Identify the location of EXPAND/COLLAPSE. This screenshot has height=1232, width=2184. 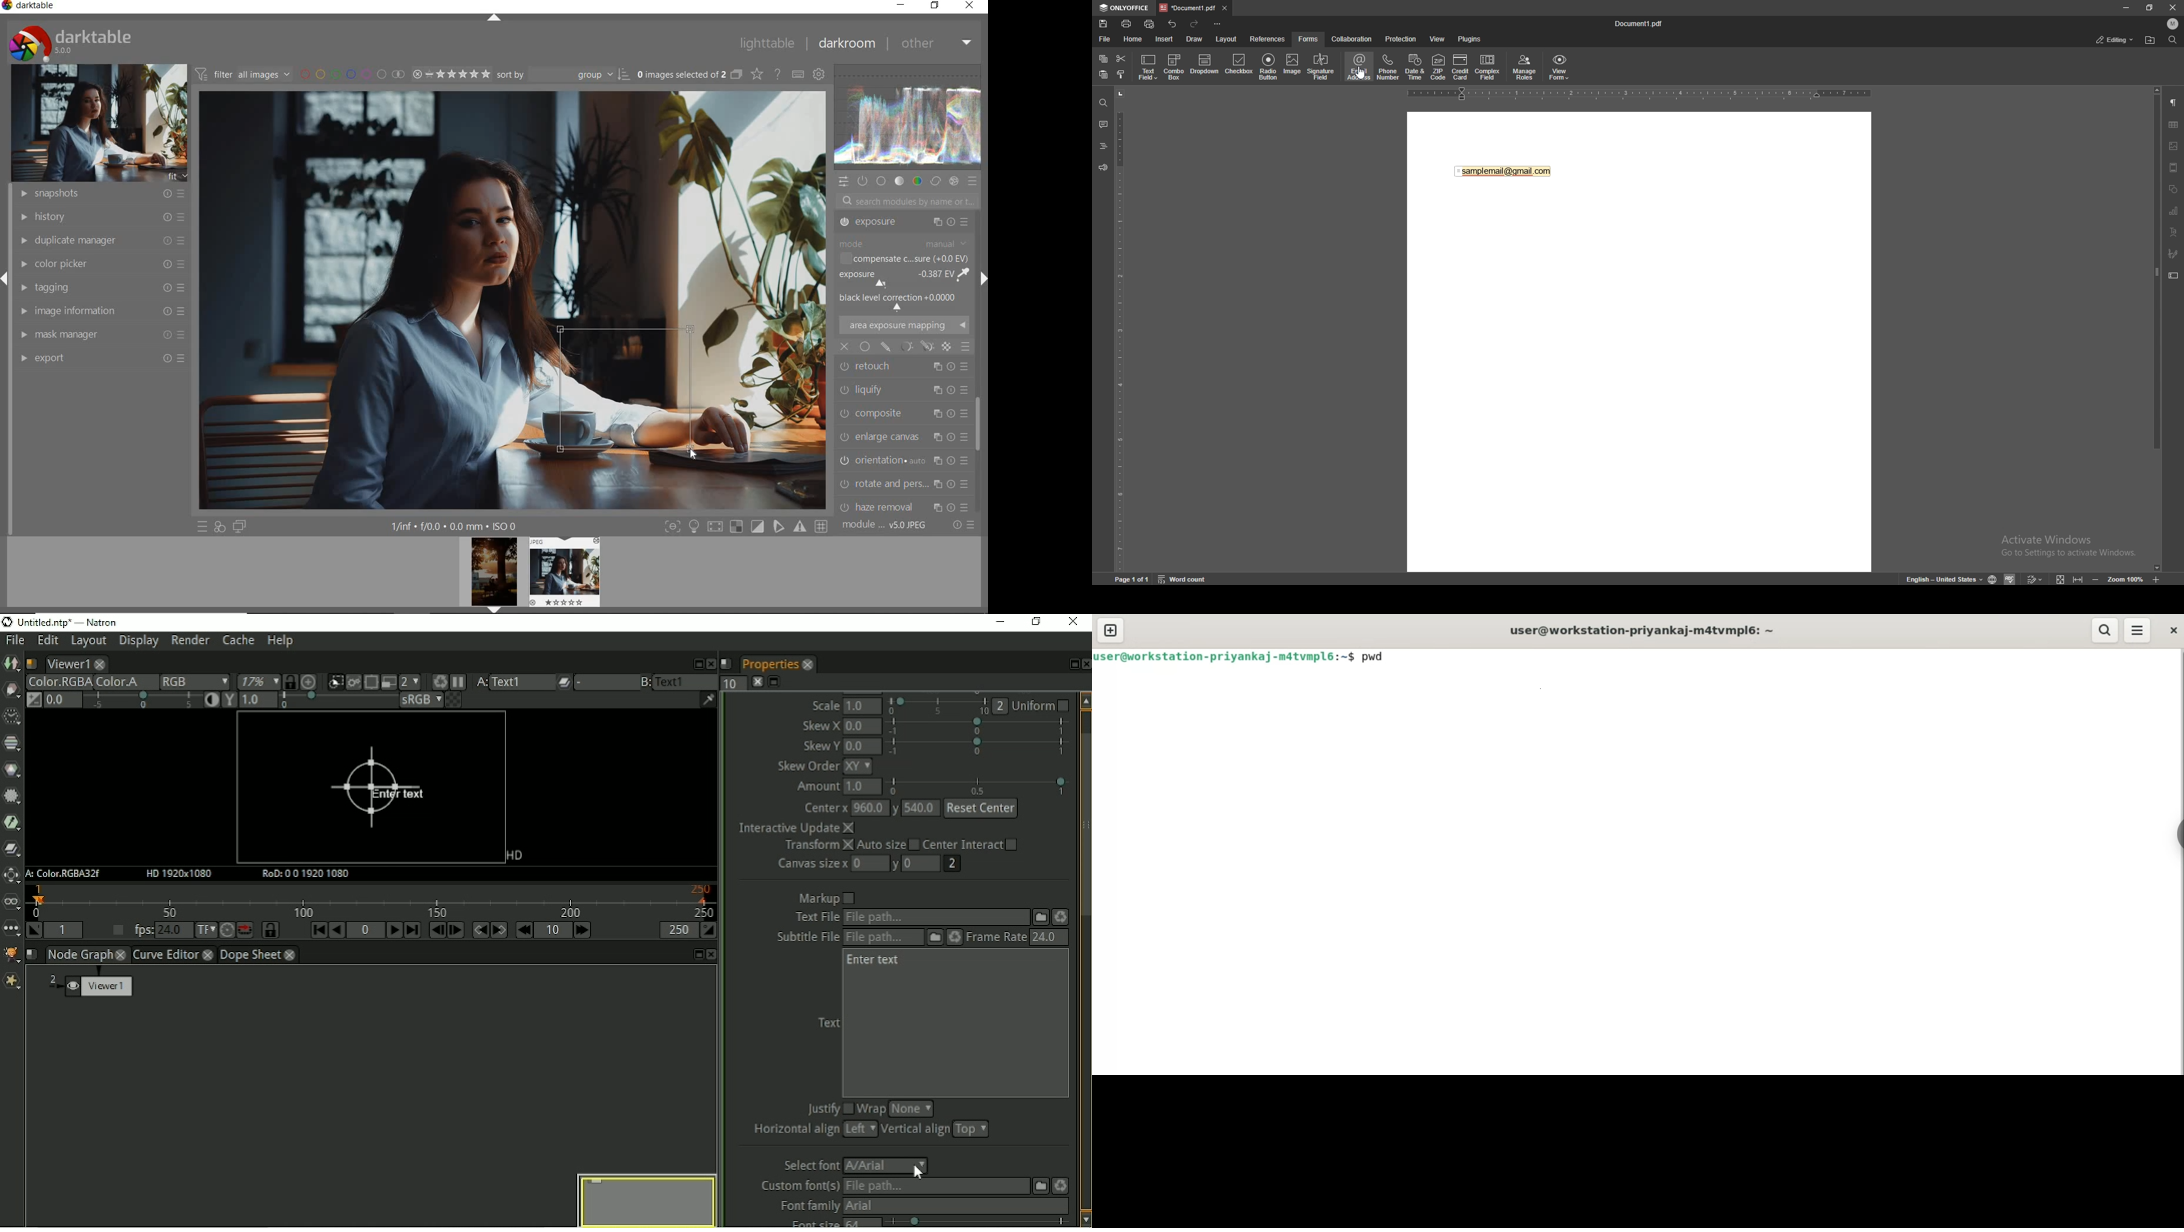
(495, 18).